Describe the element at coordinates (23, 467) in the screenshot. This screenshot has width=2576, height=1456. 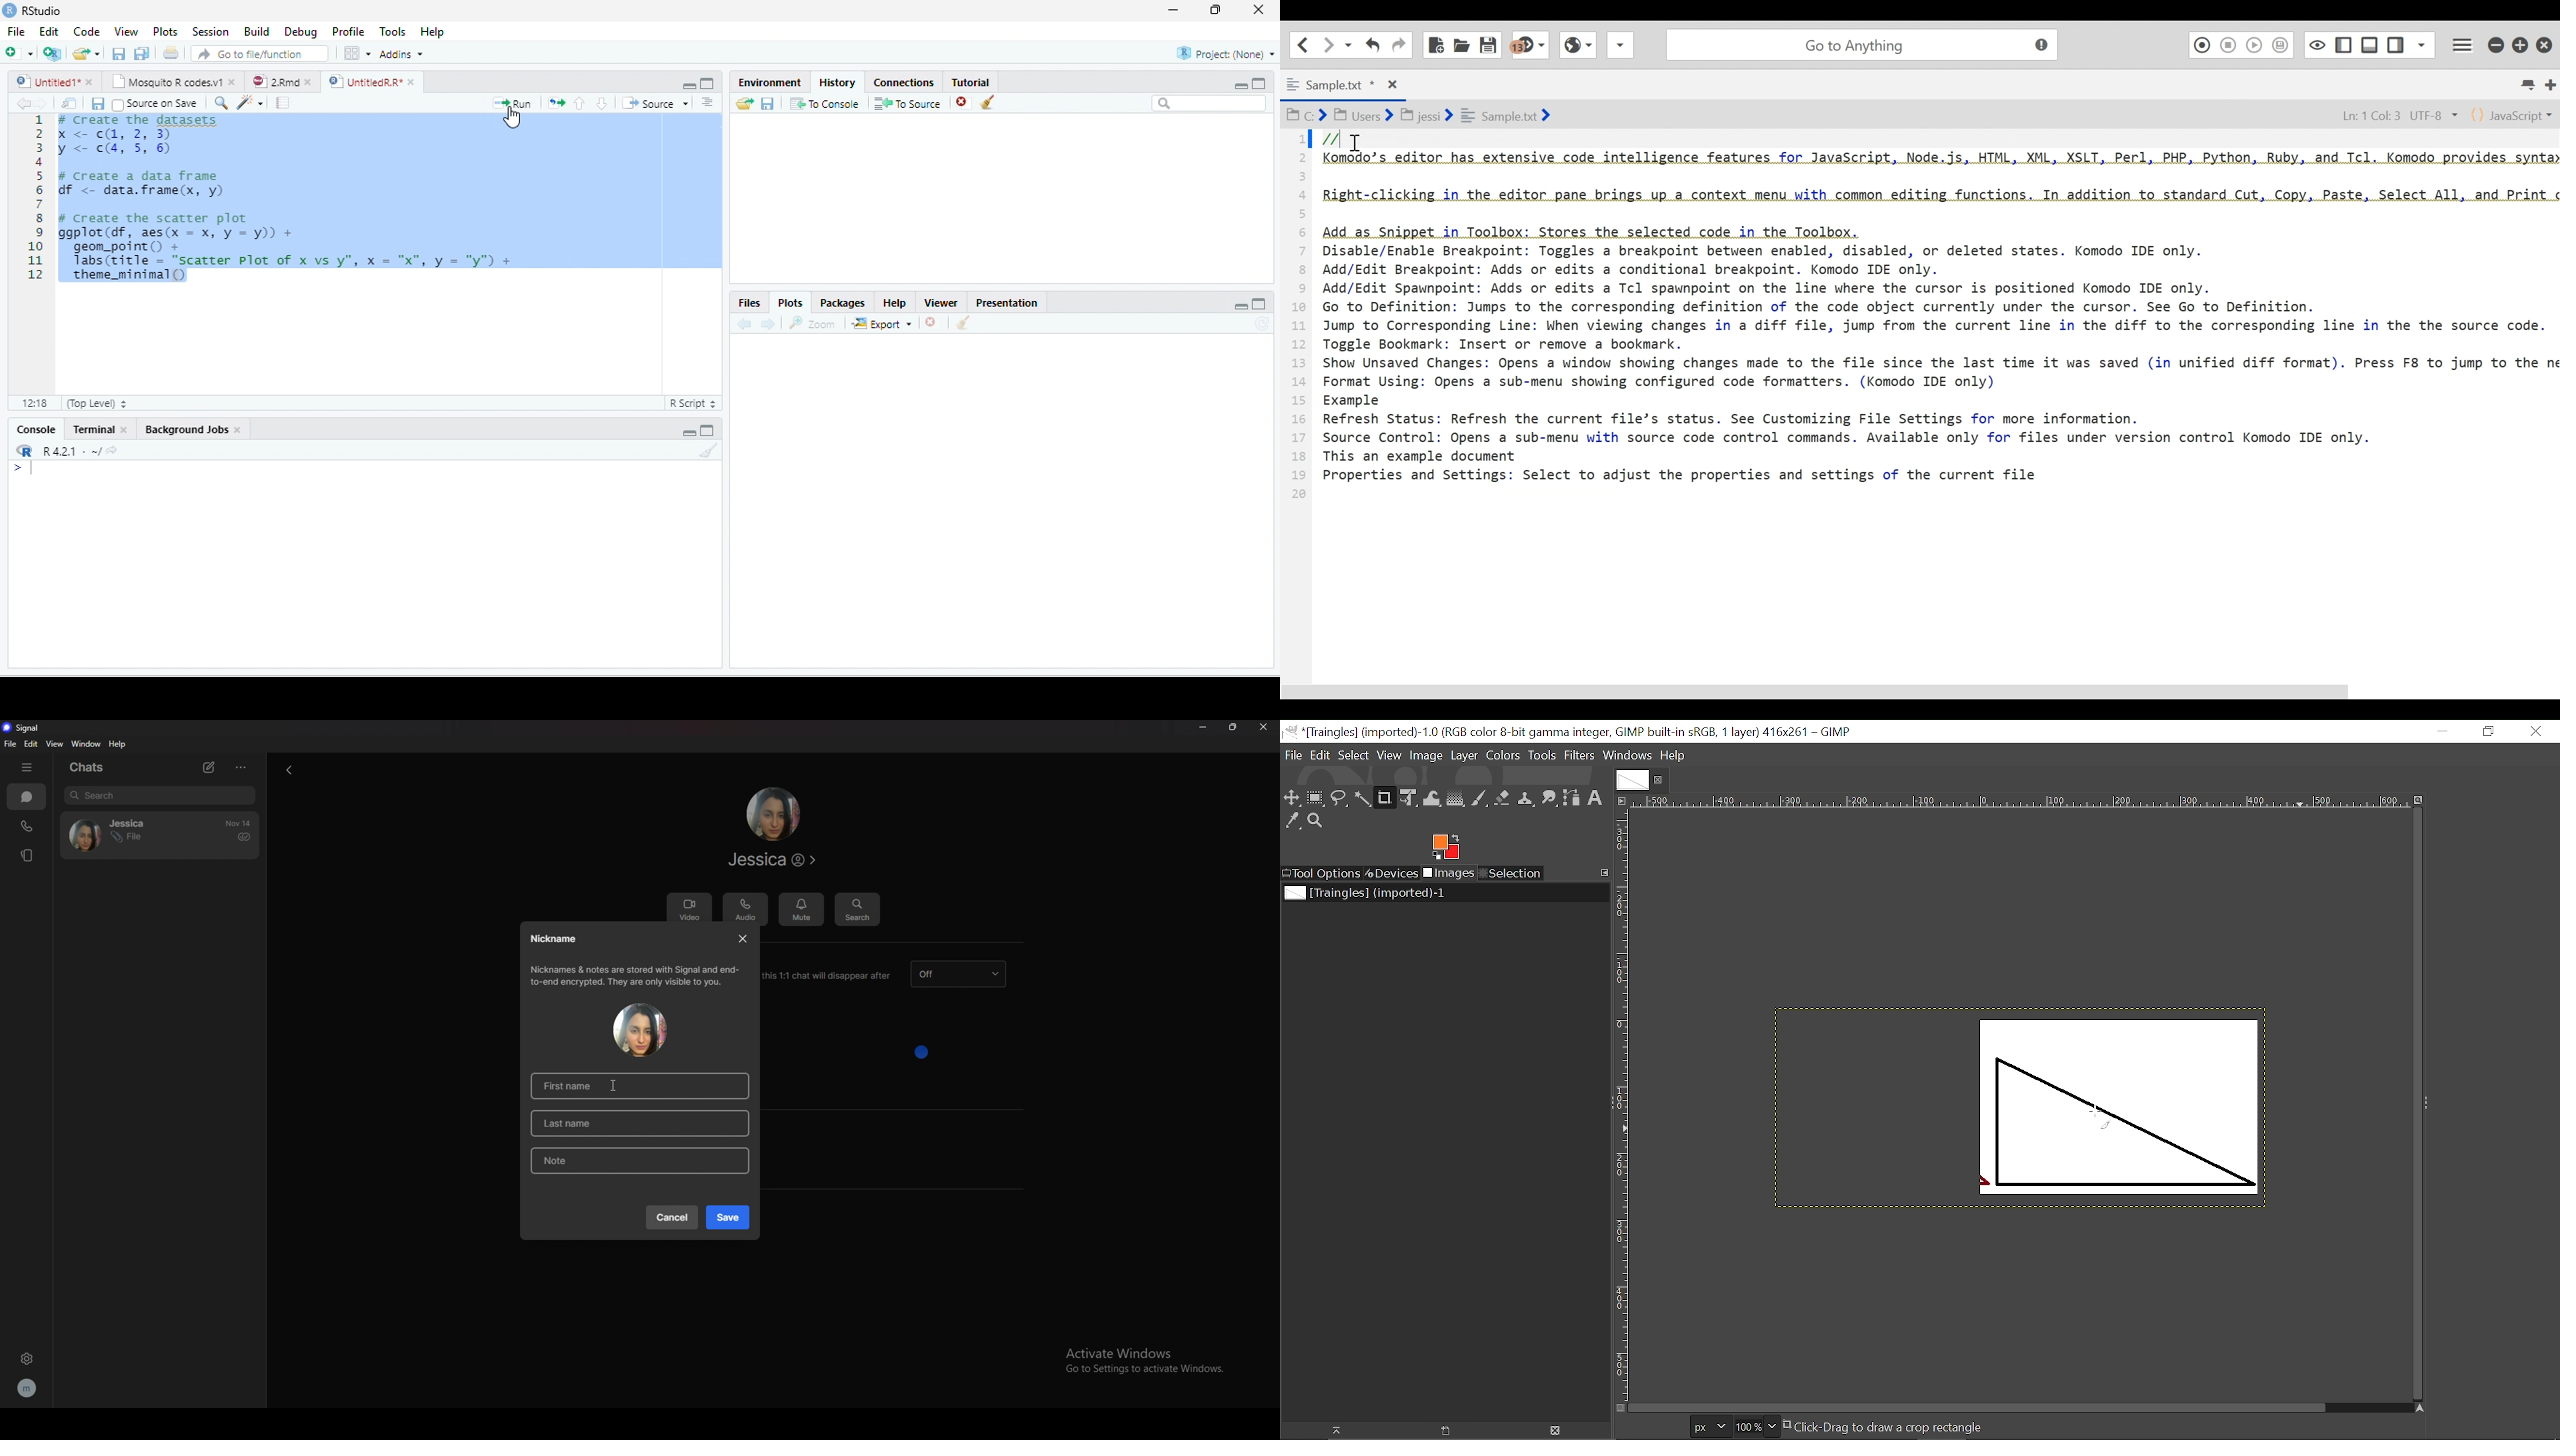
I see `New line` at that location.